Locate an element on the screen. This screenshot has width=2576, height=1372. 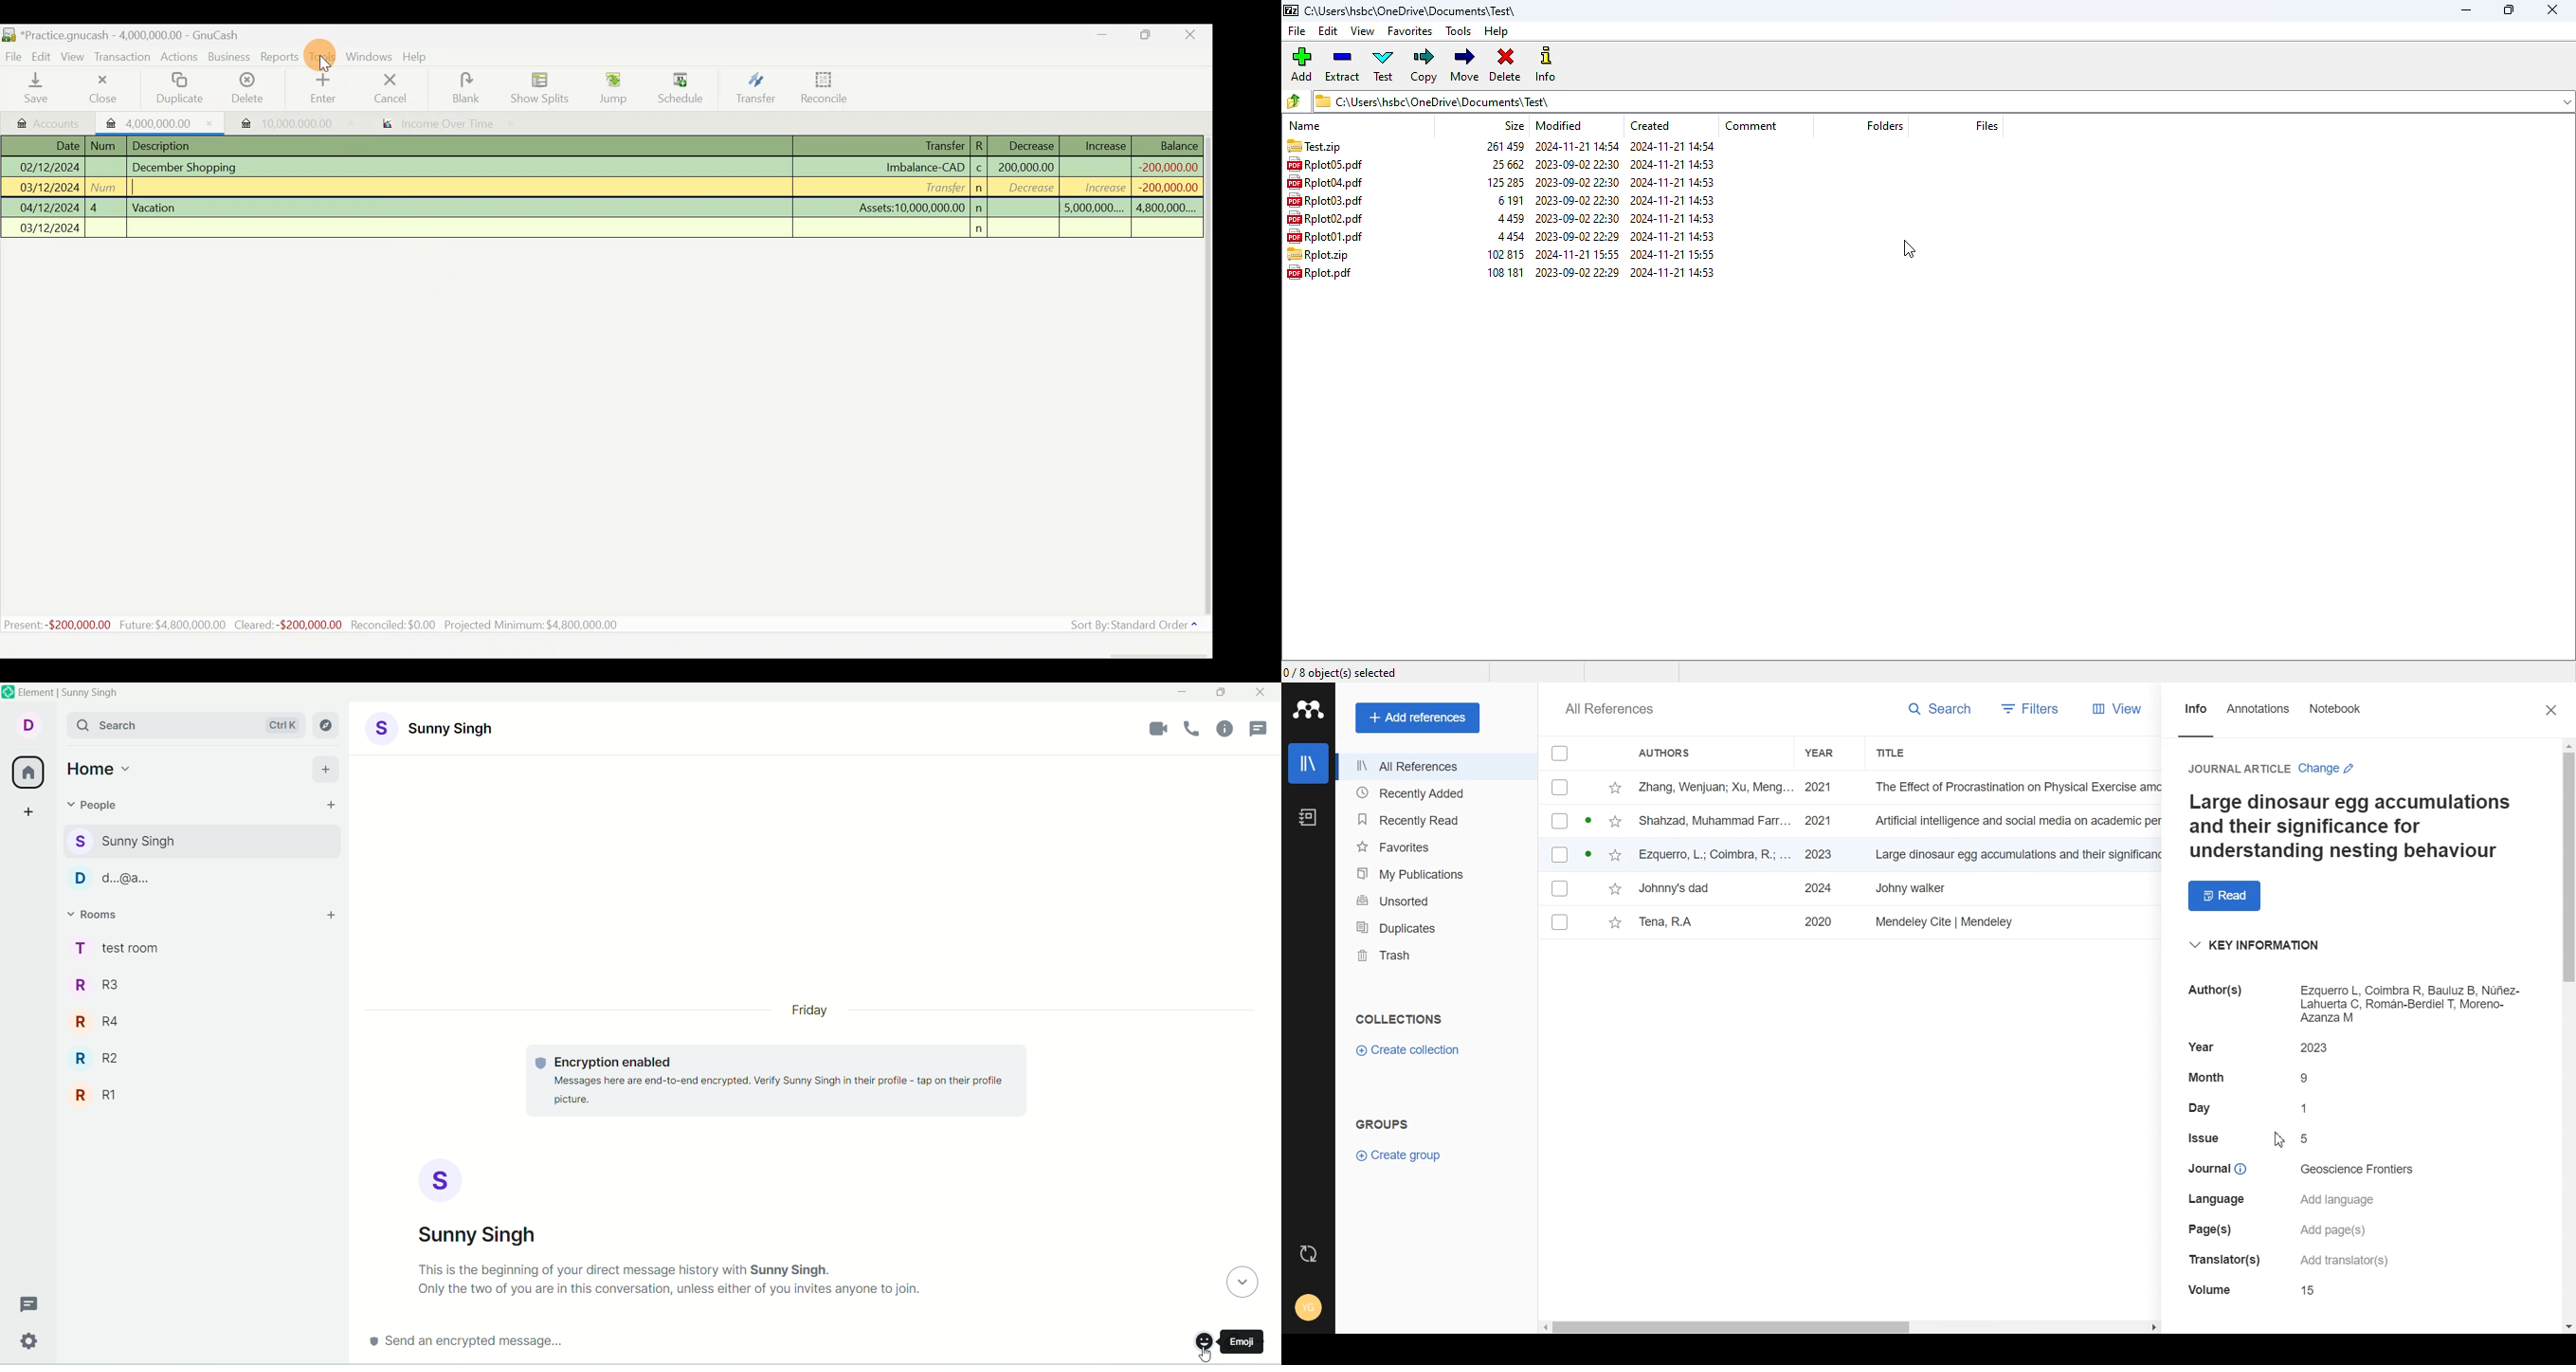
Add references is located at coordinates (1418, 718).